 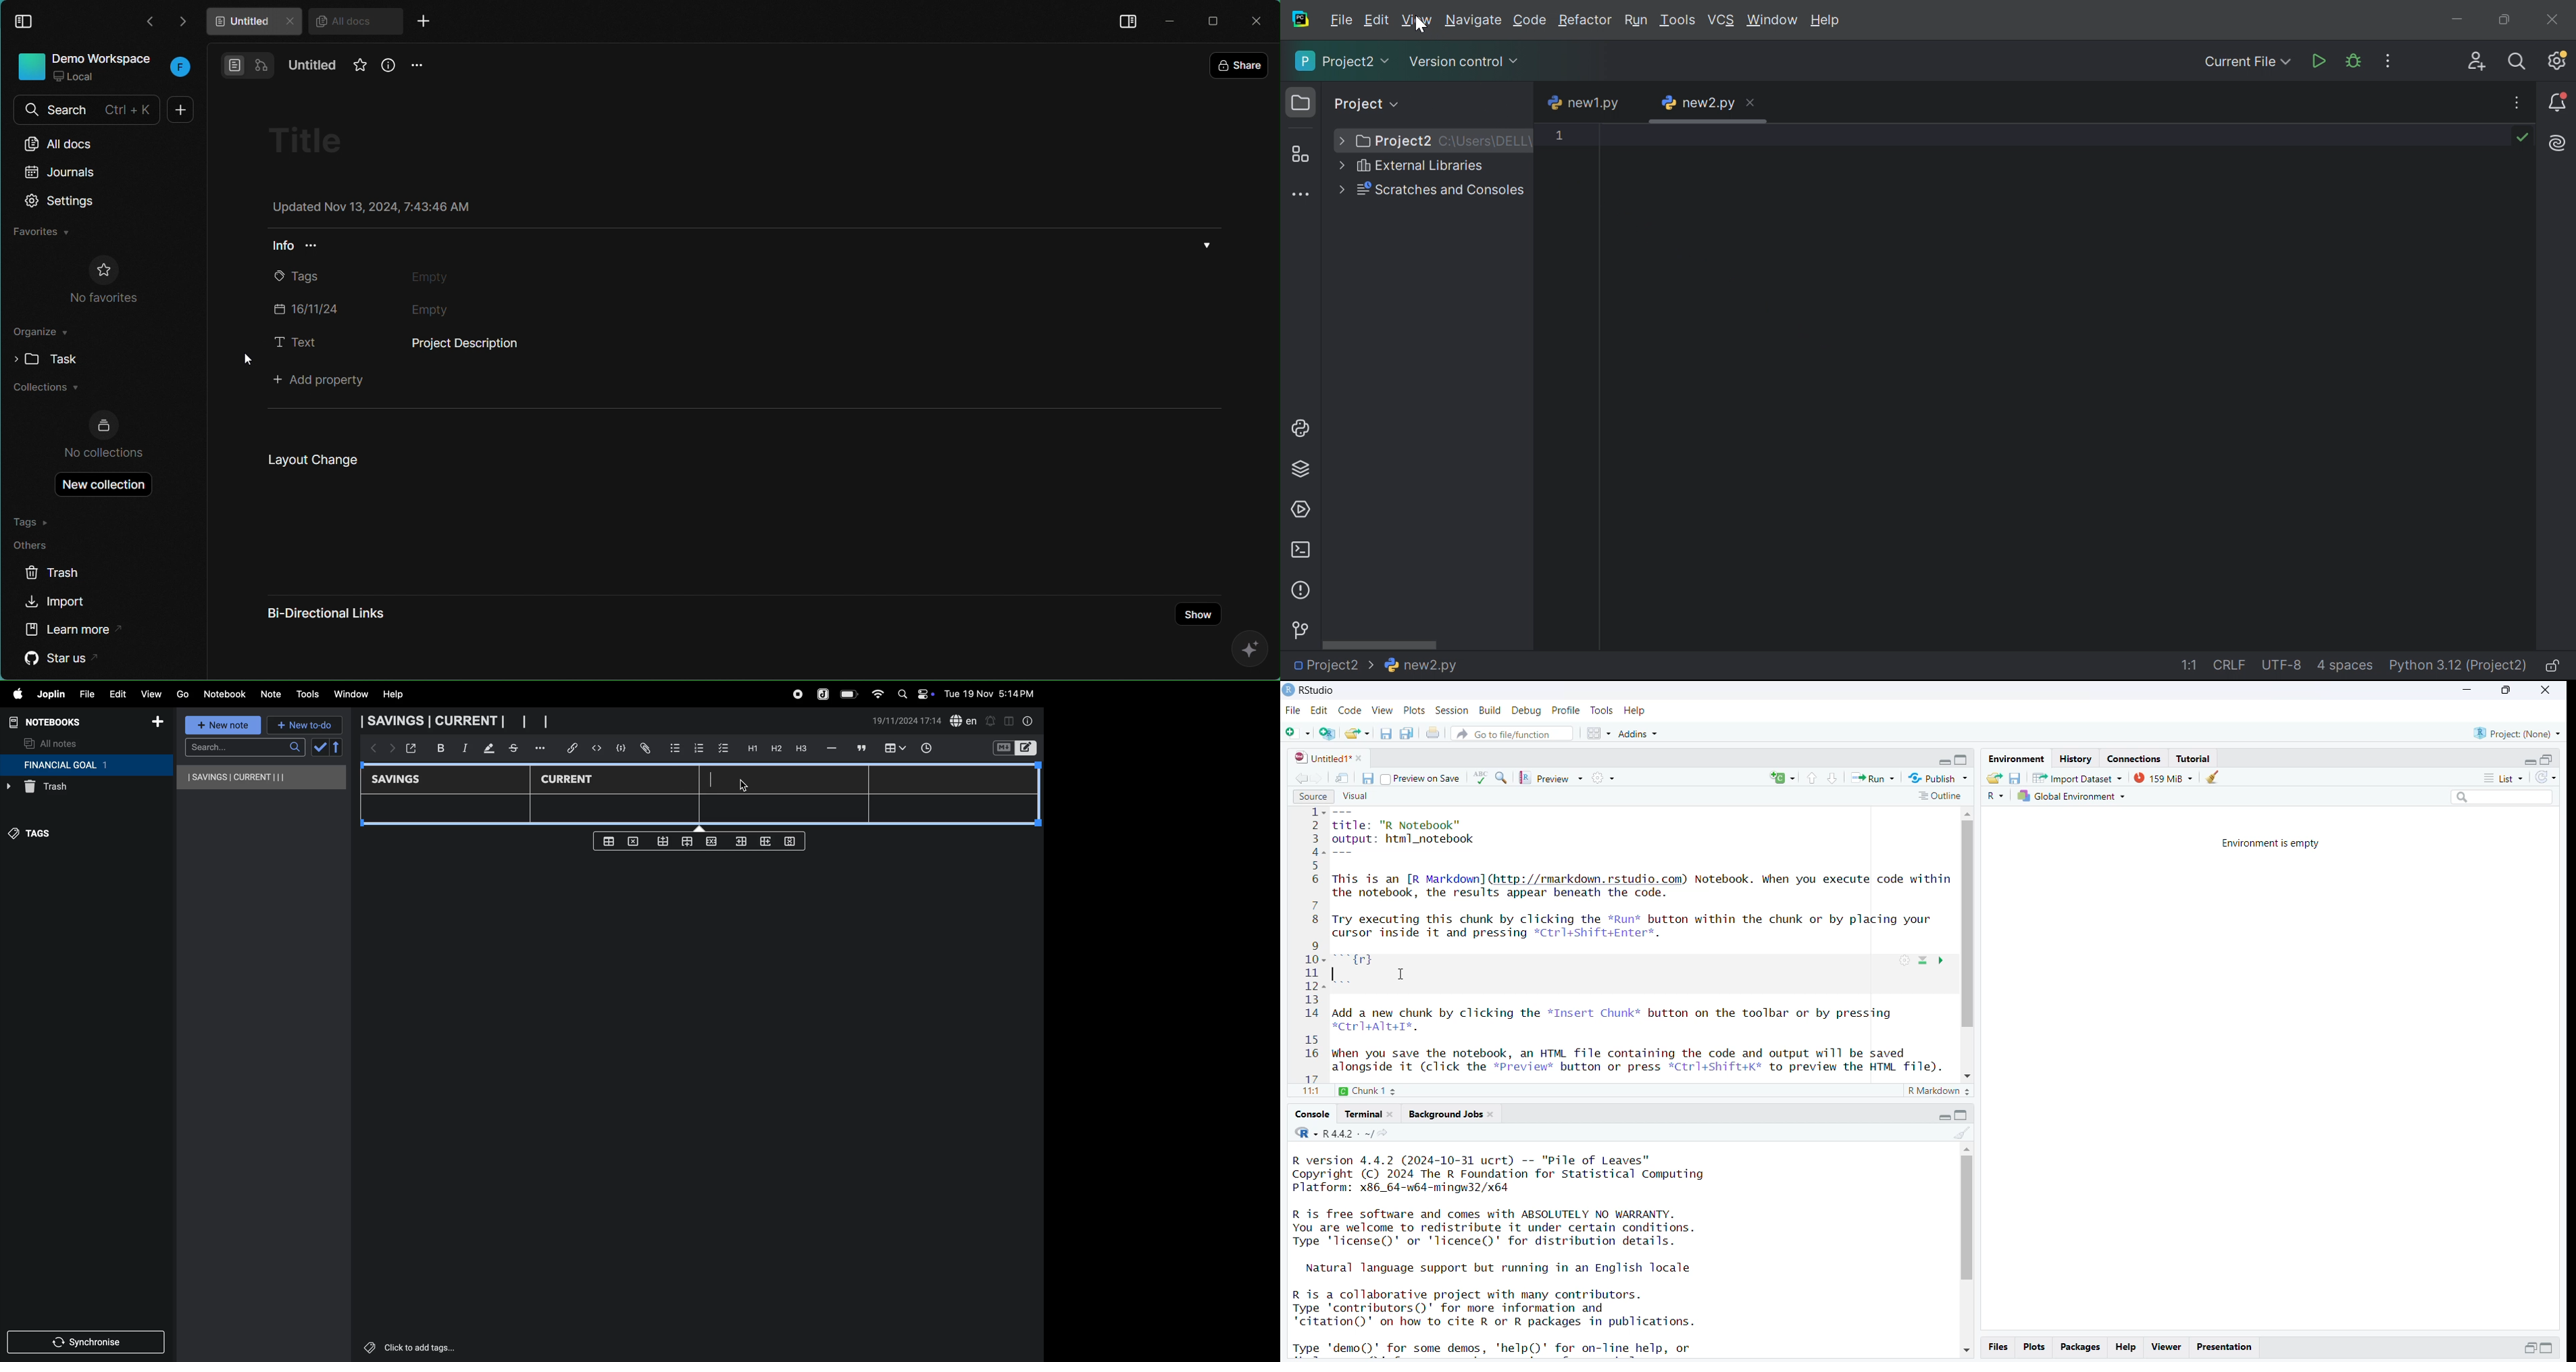 I want to click on Environment is empty, so click(x=2276, y=843).